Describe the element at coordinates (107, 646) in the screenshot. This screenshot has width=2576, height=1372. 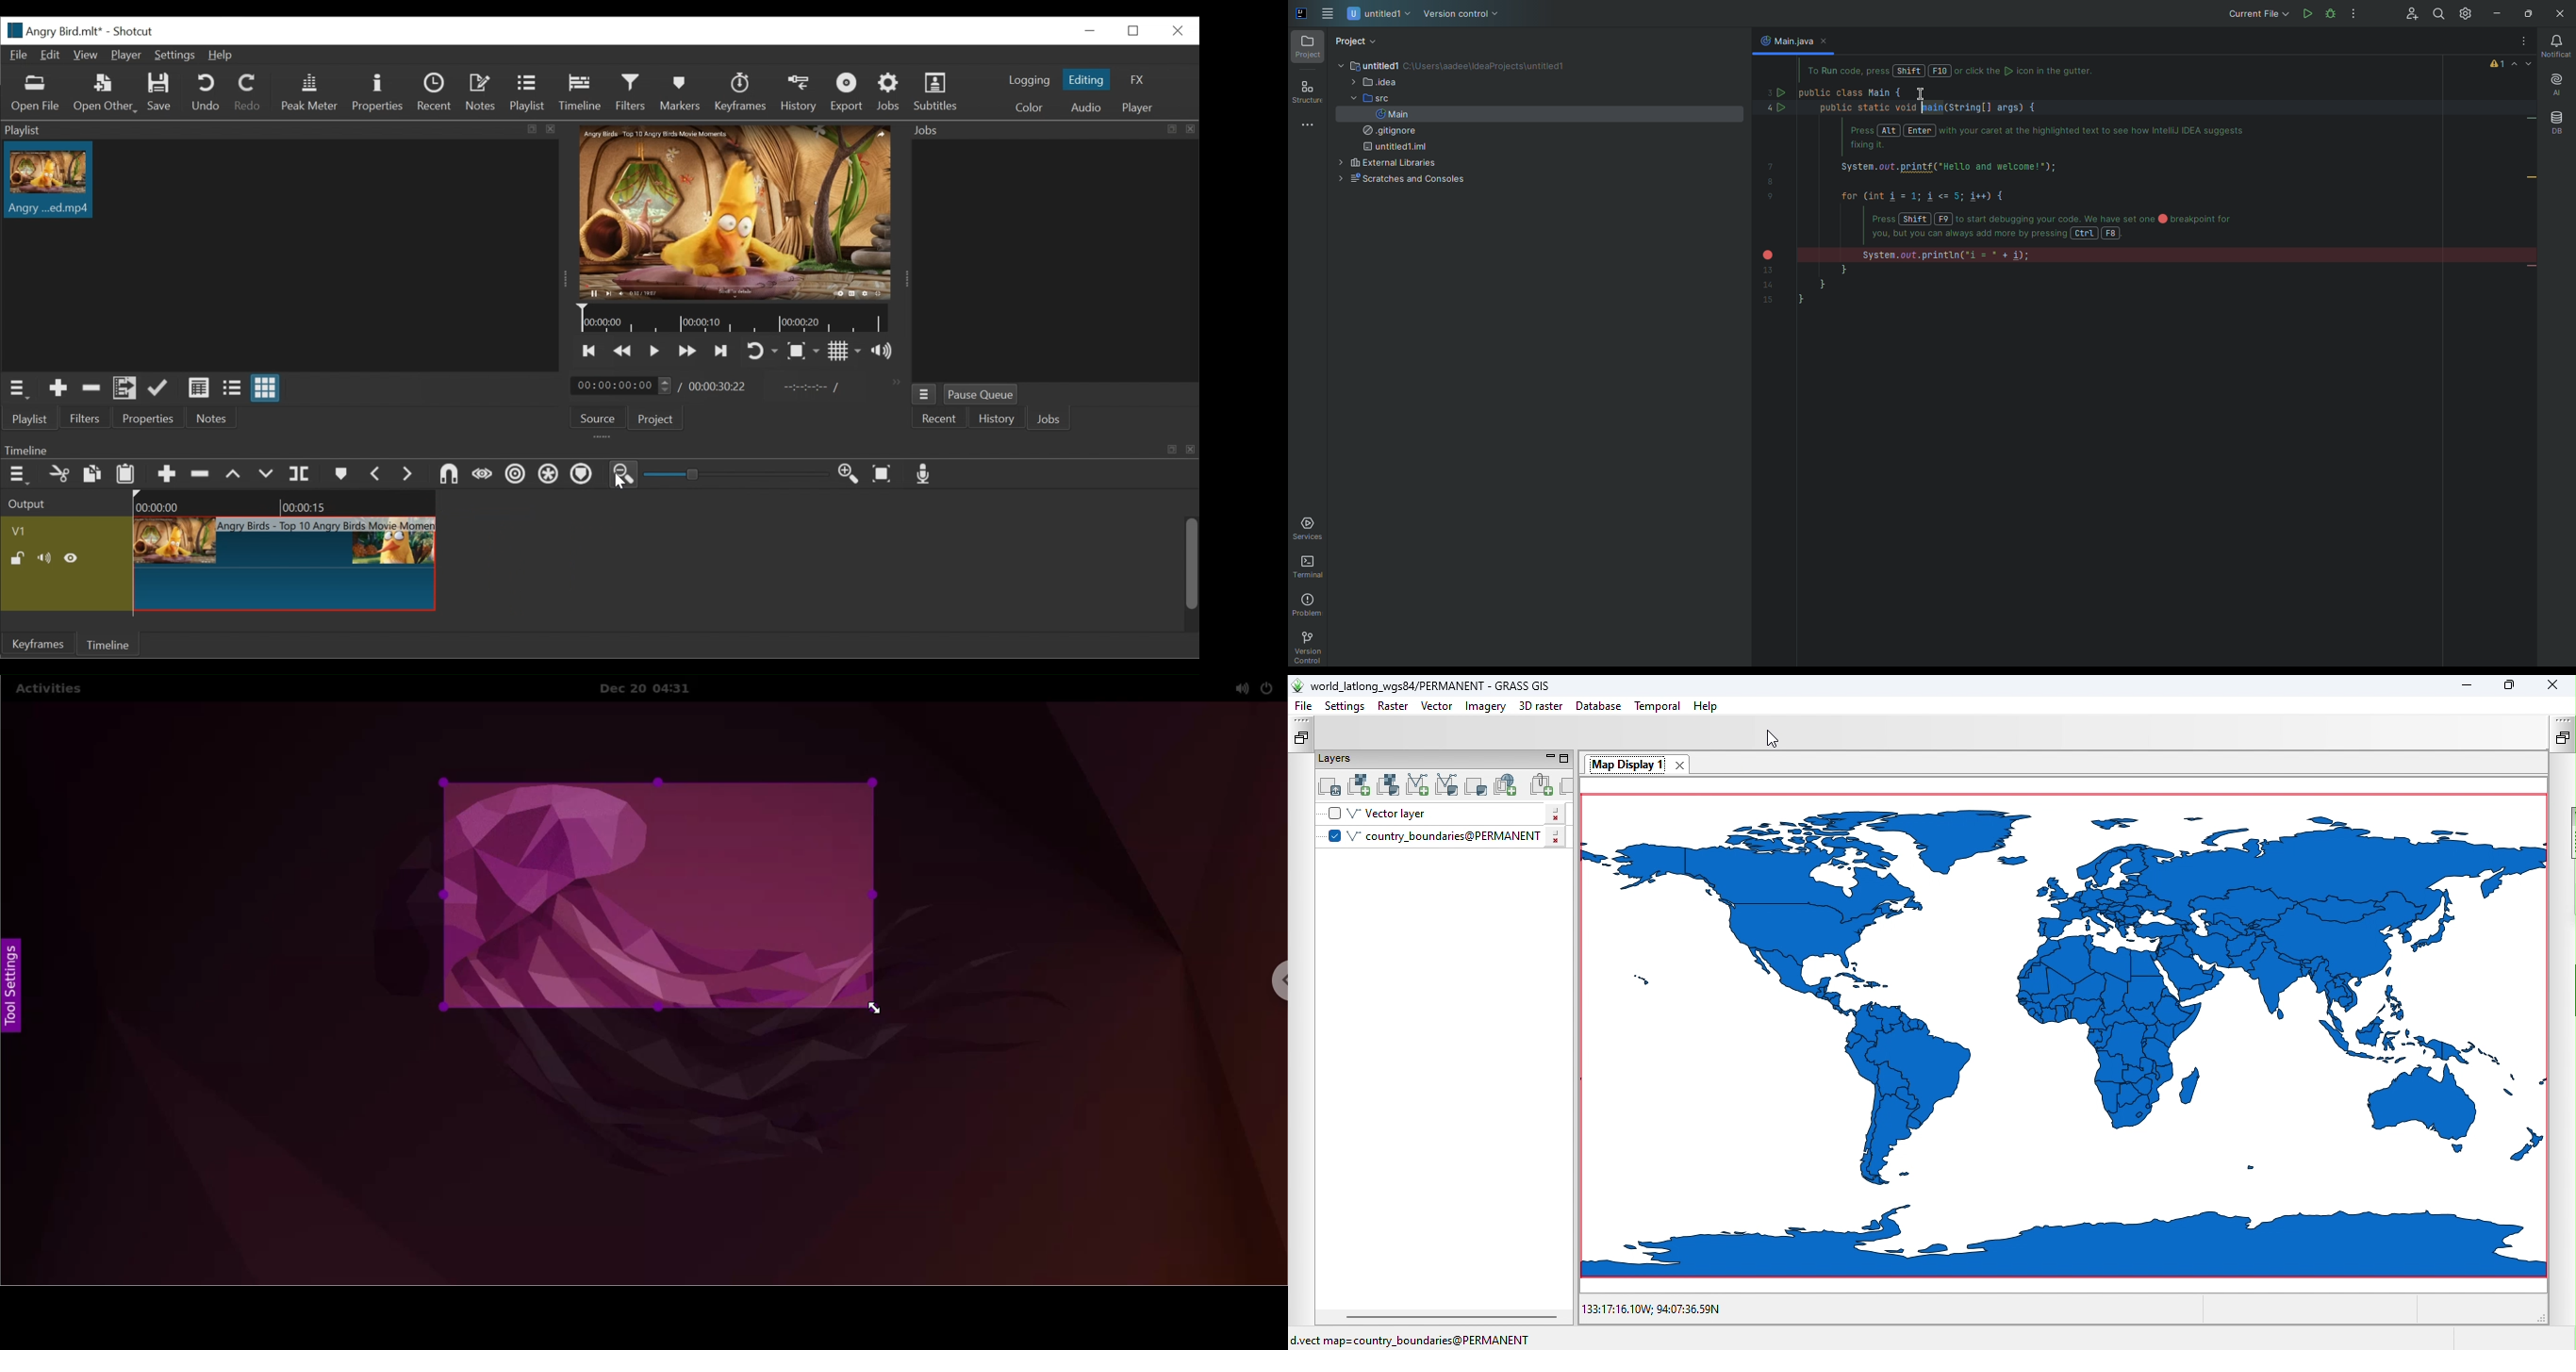
I see `Timelie` at that location.